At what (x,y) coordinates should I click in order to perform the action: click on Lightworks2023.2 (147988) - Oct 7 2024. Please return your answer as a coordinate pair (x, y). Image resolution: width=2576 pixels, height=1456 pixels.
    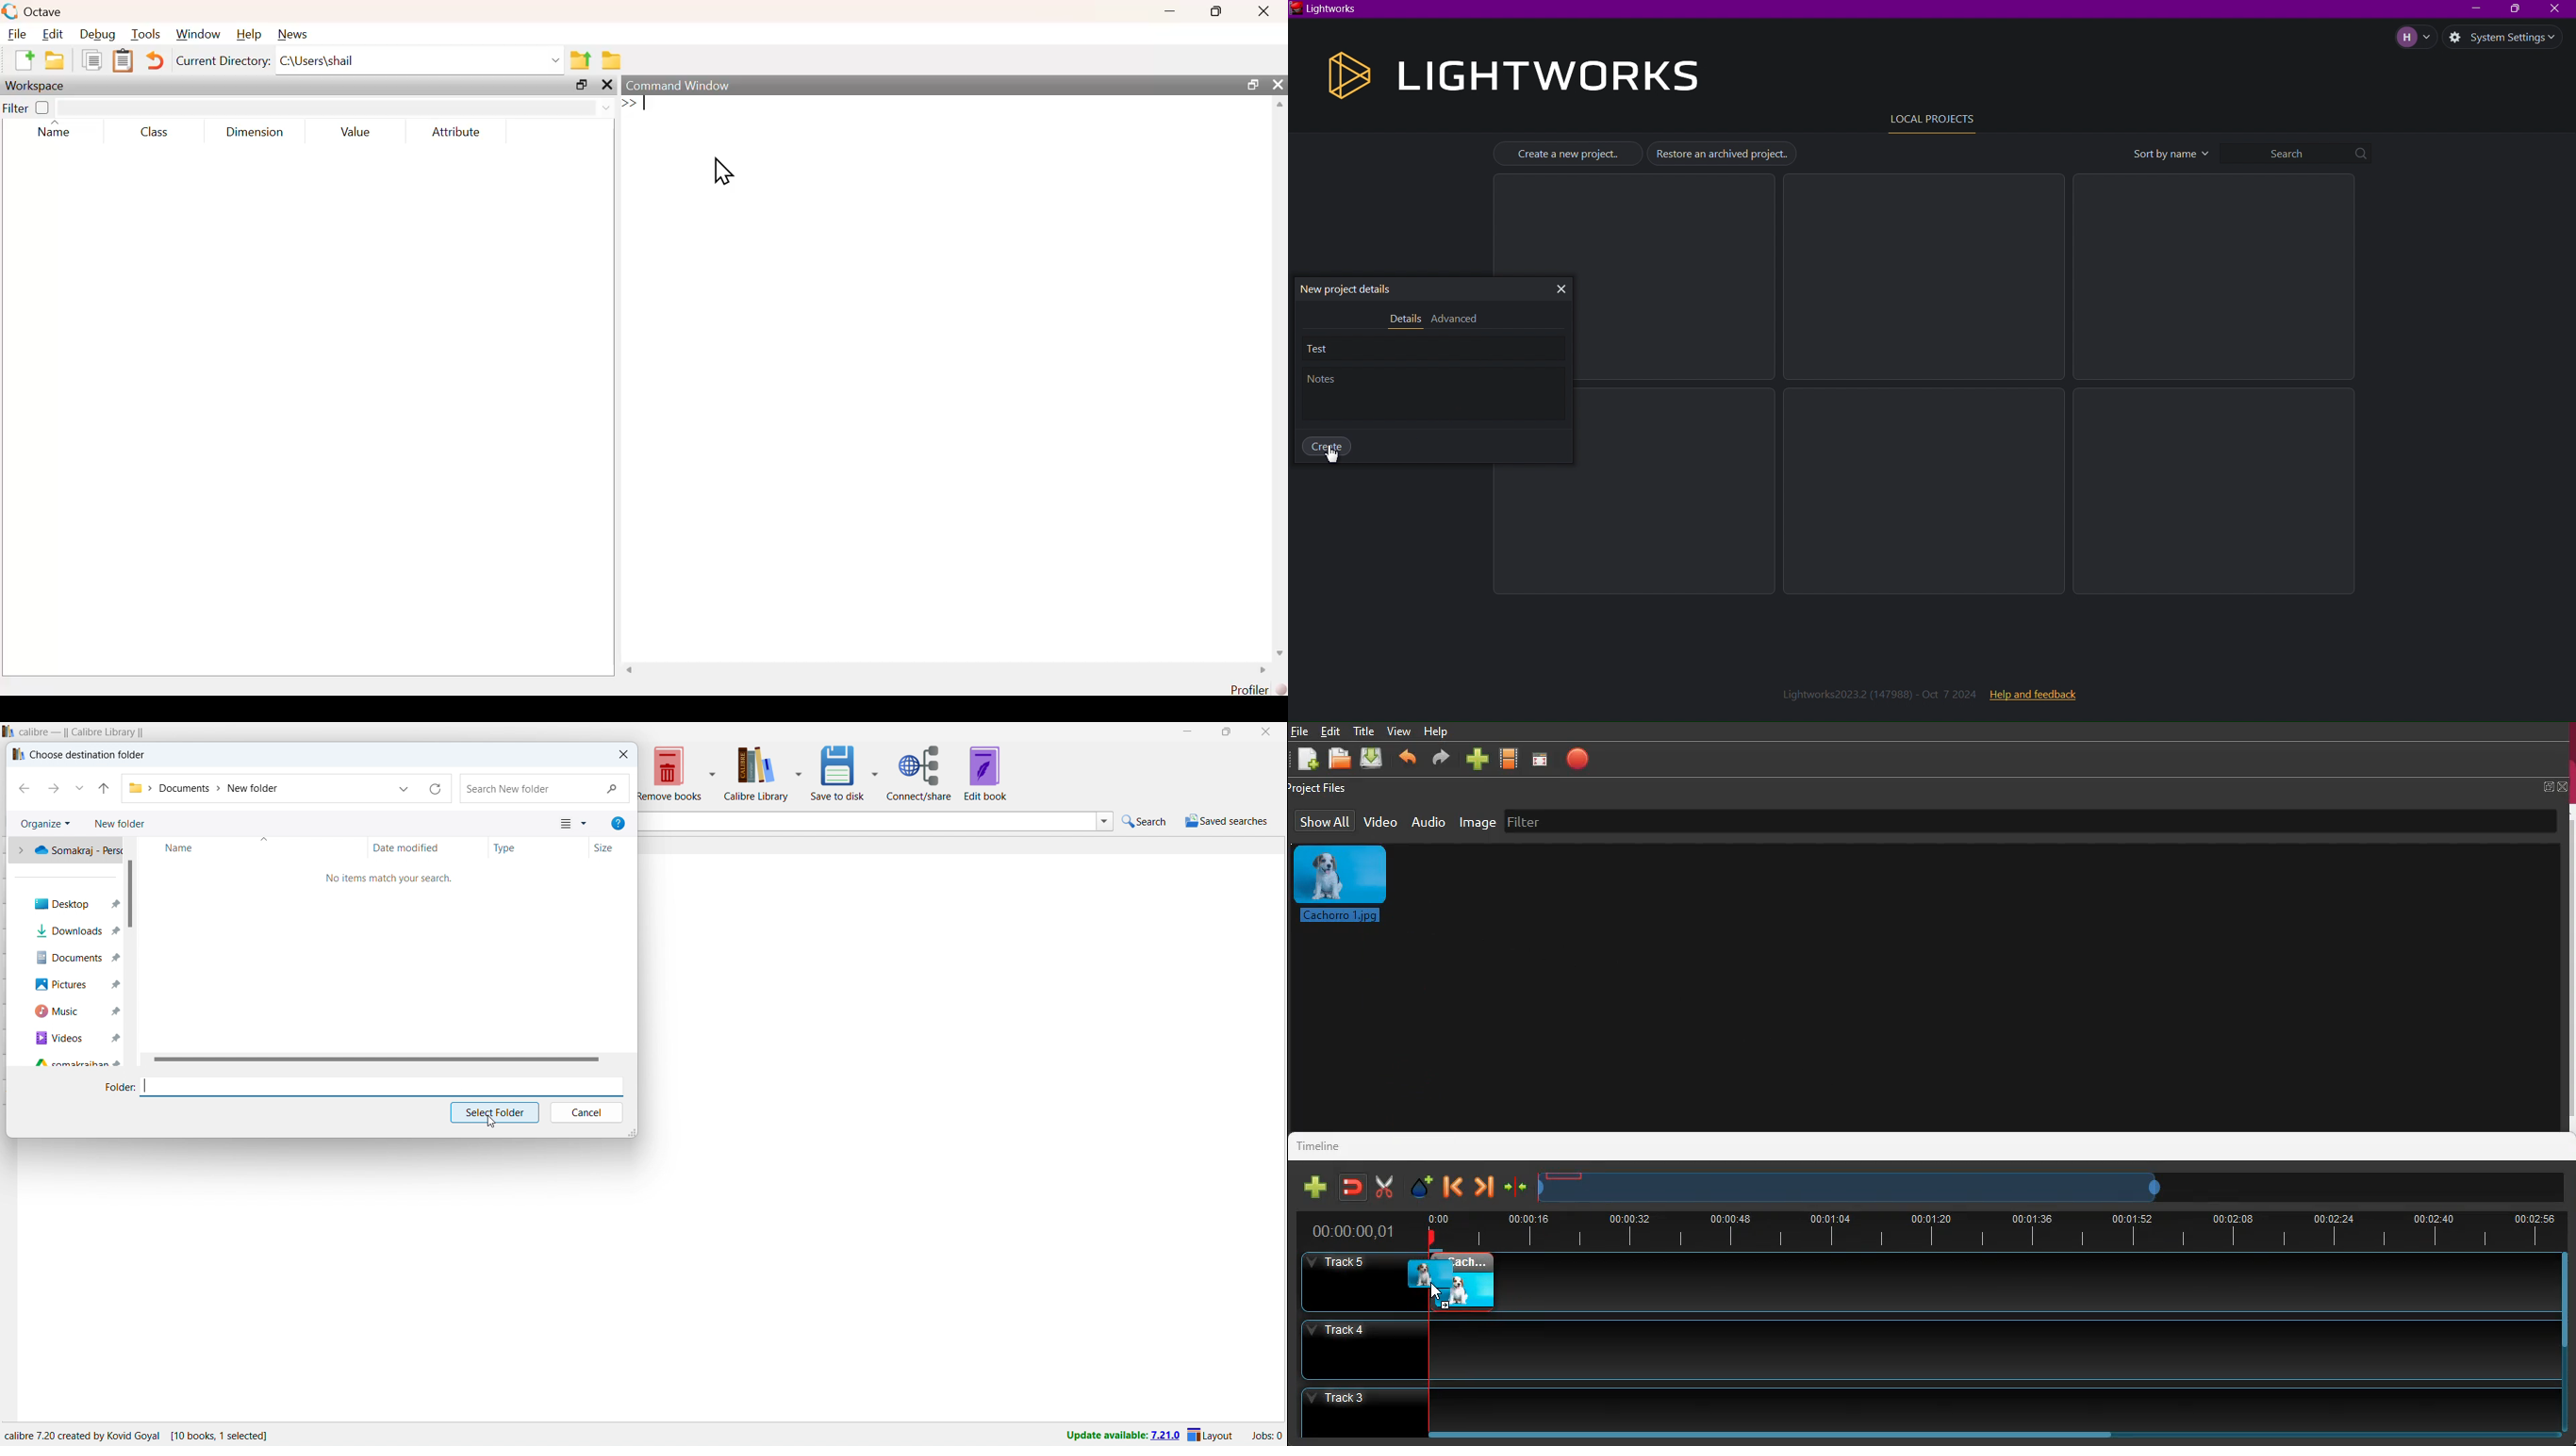
    Looking at the image, I should click on (1880, 693).